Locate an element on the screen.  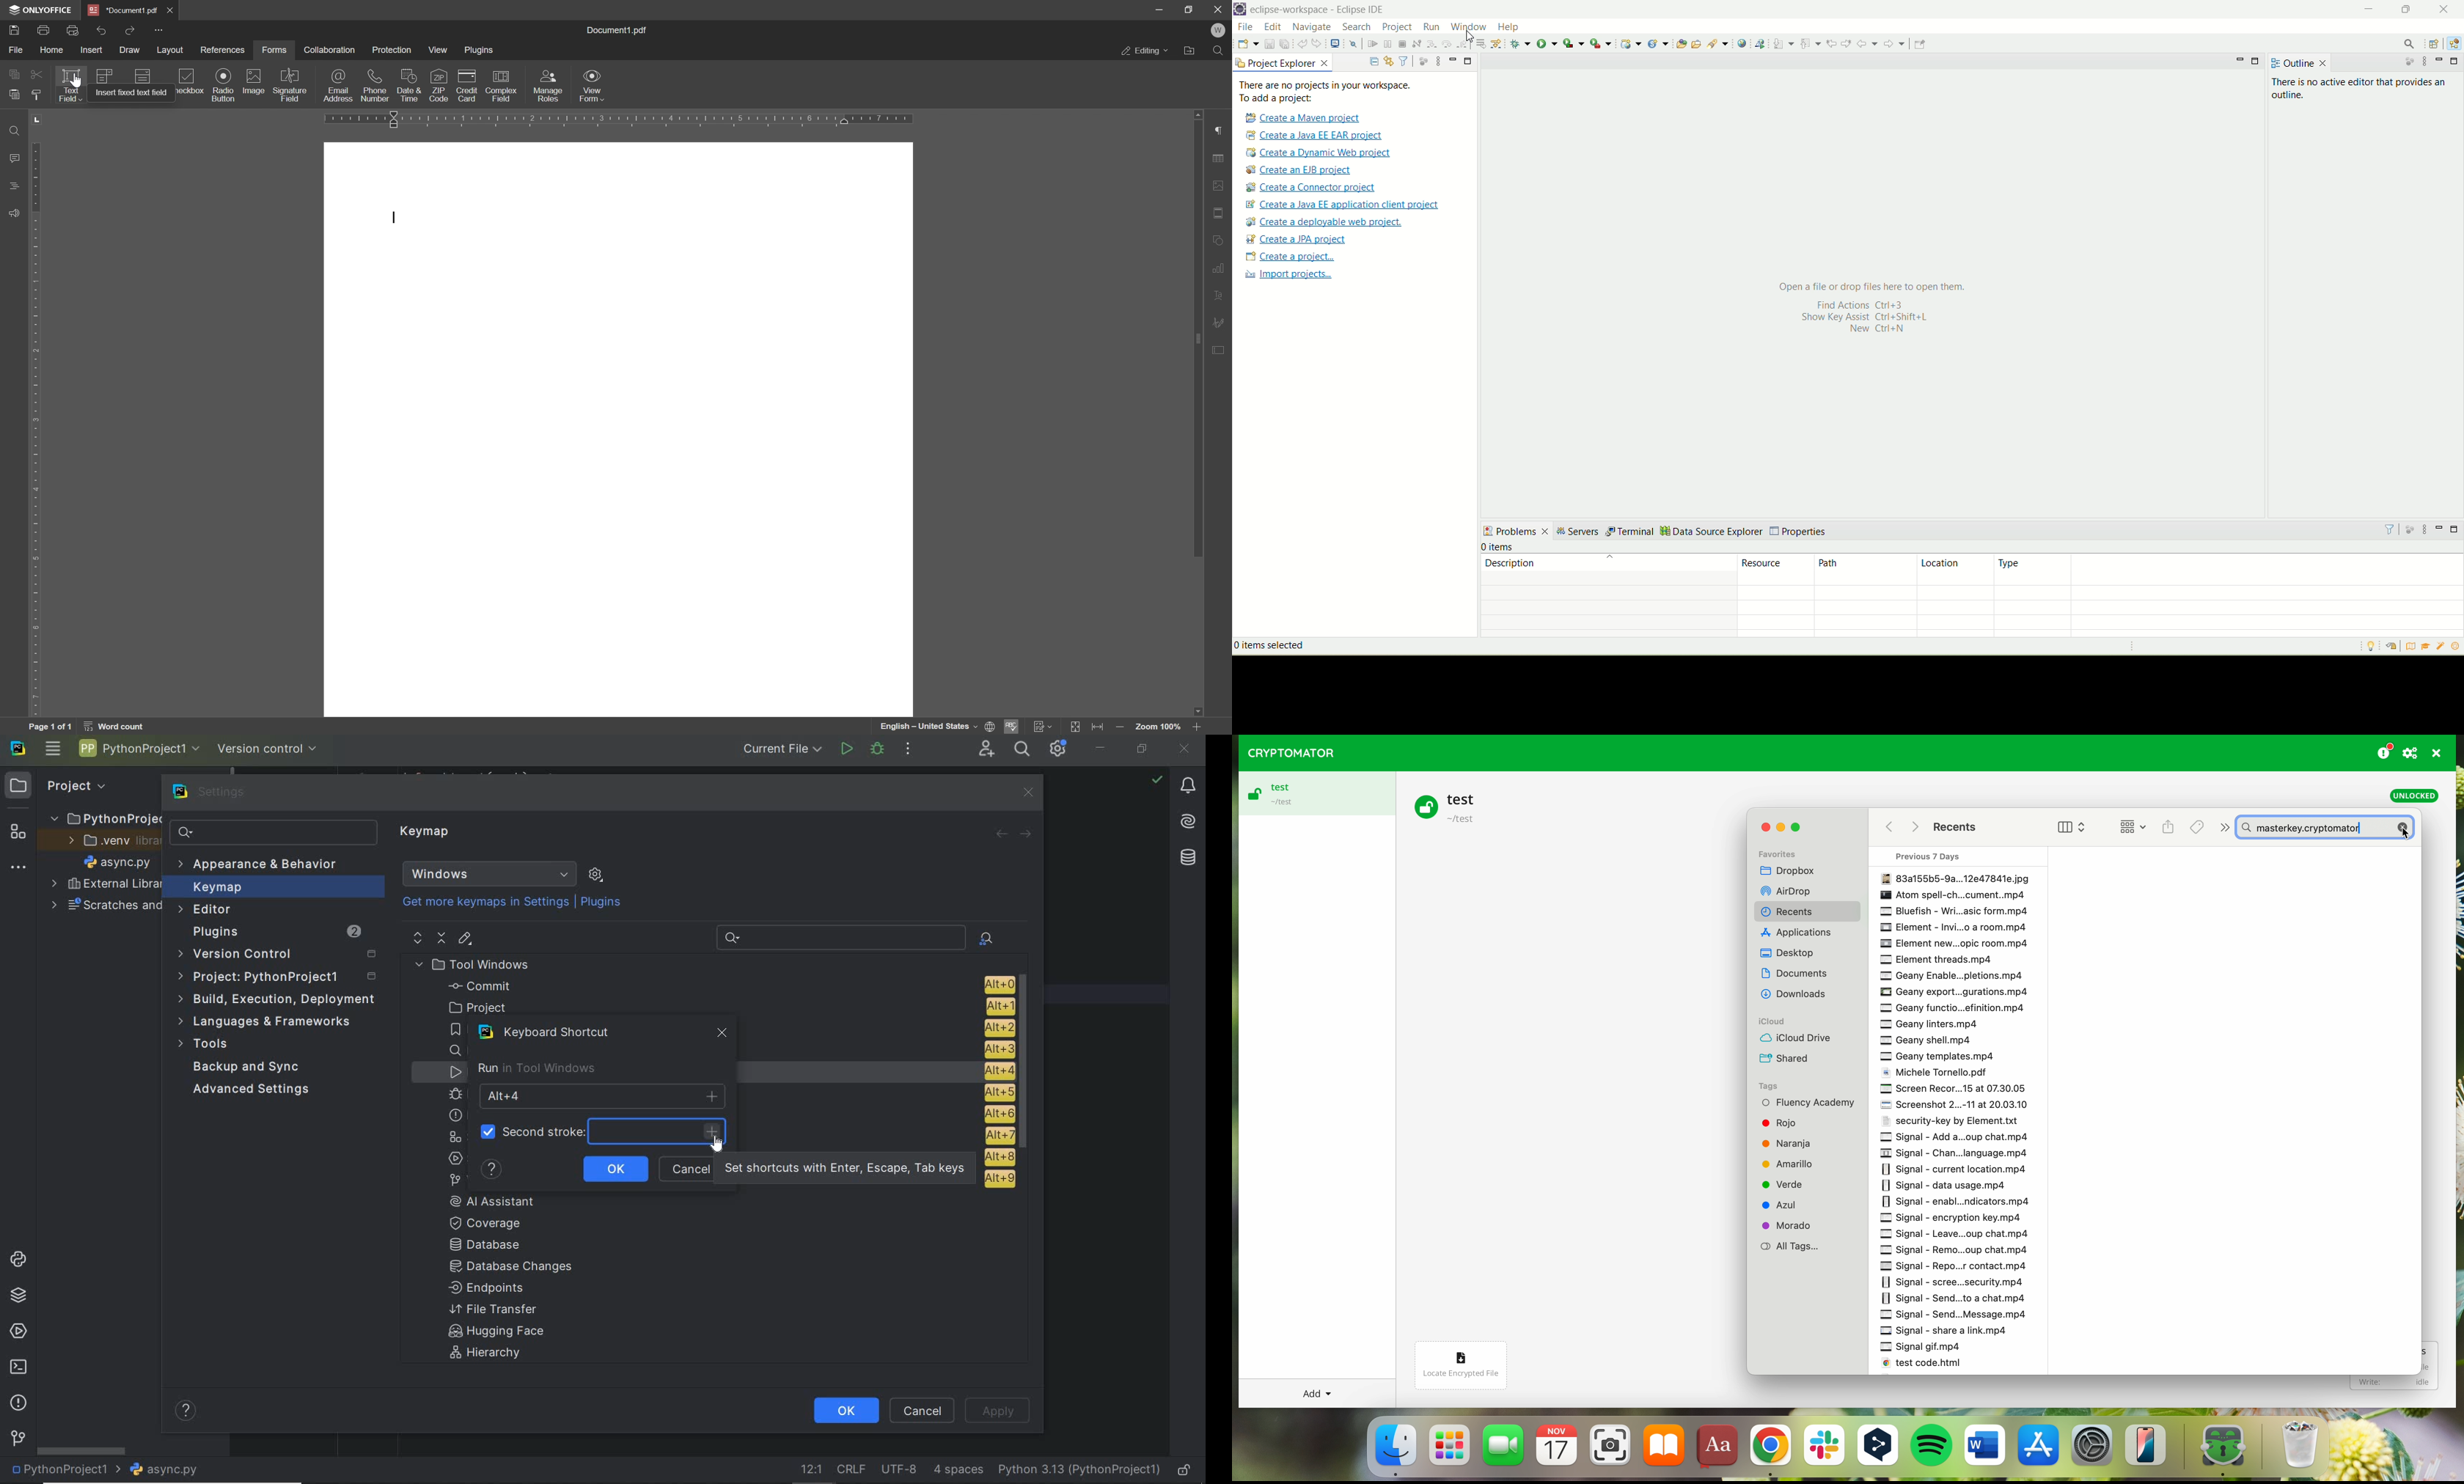
Tool Windows is located at coordinates (478, 964).